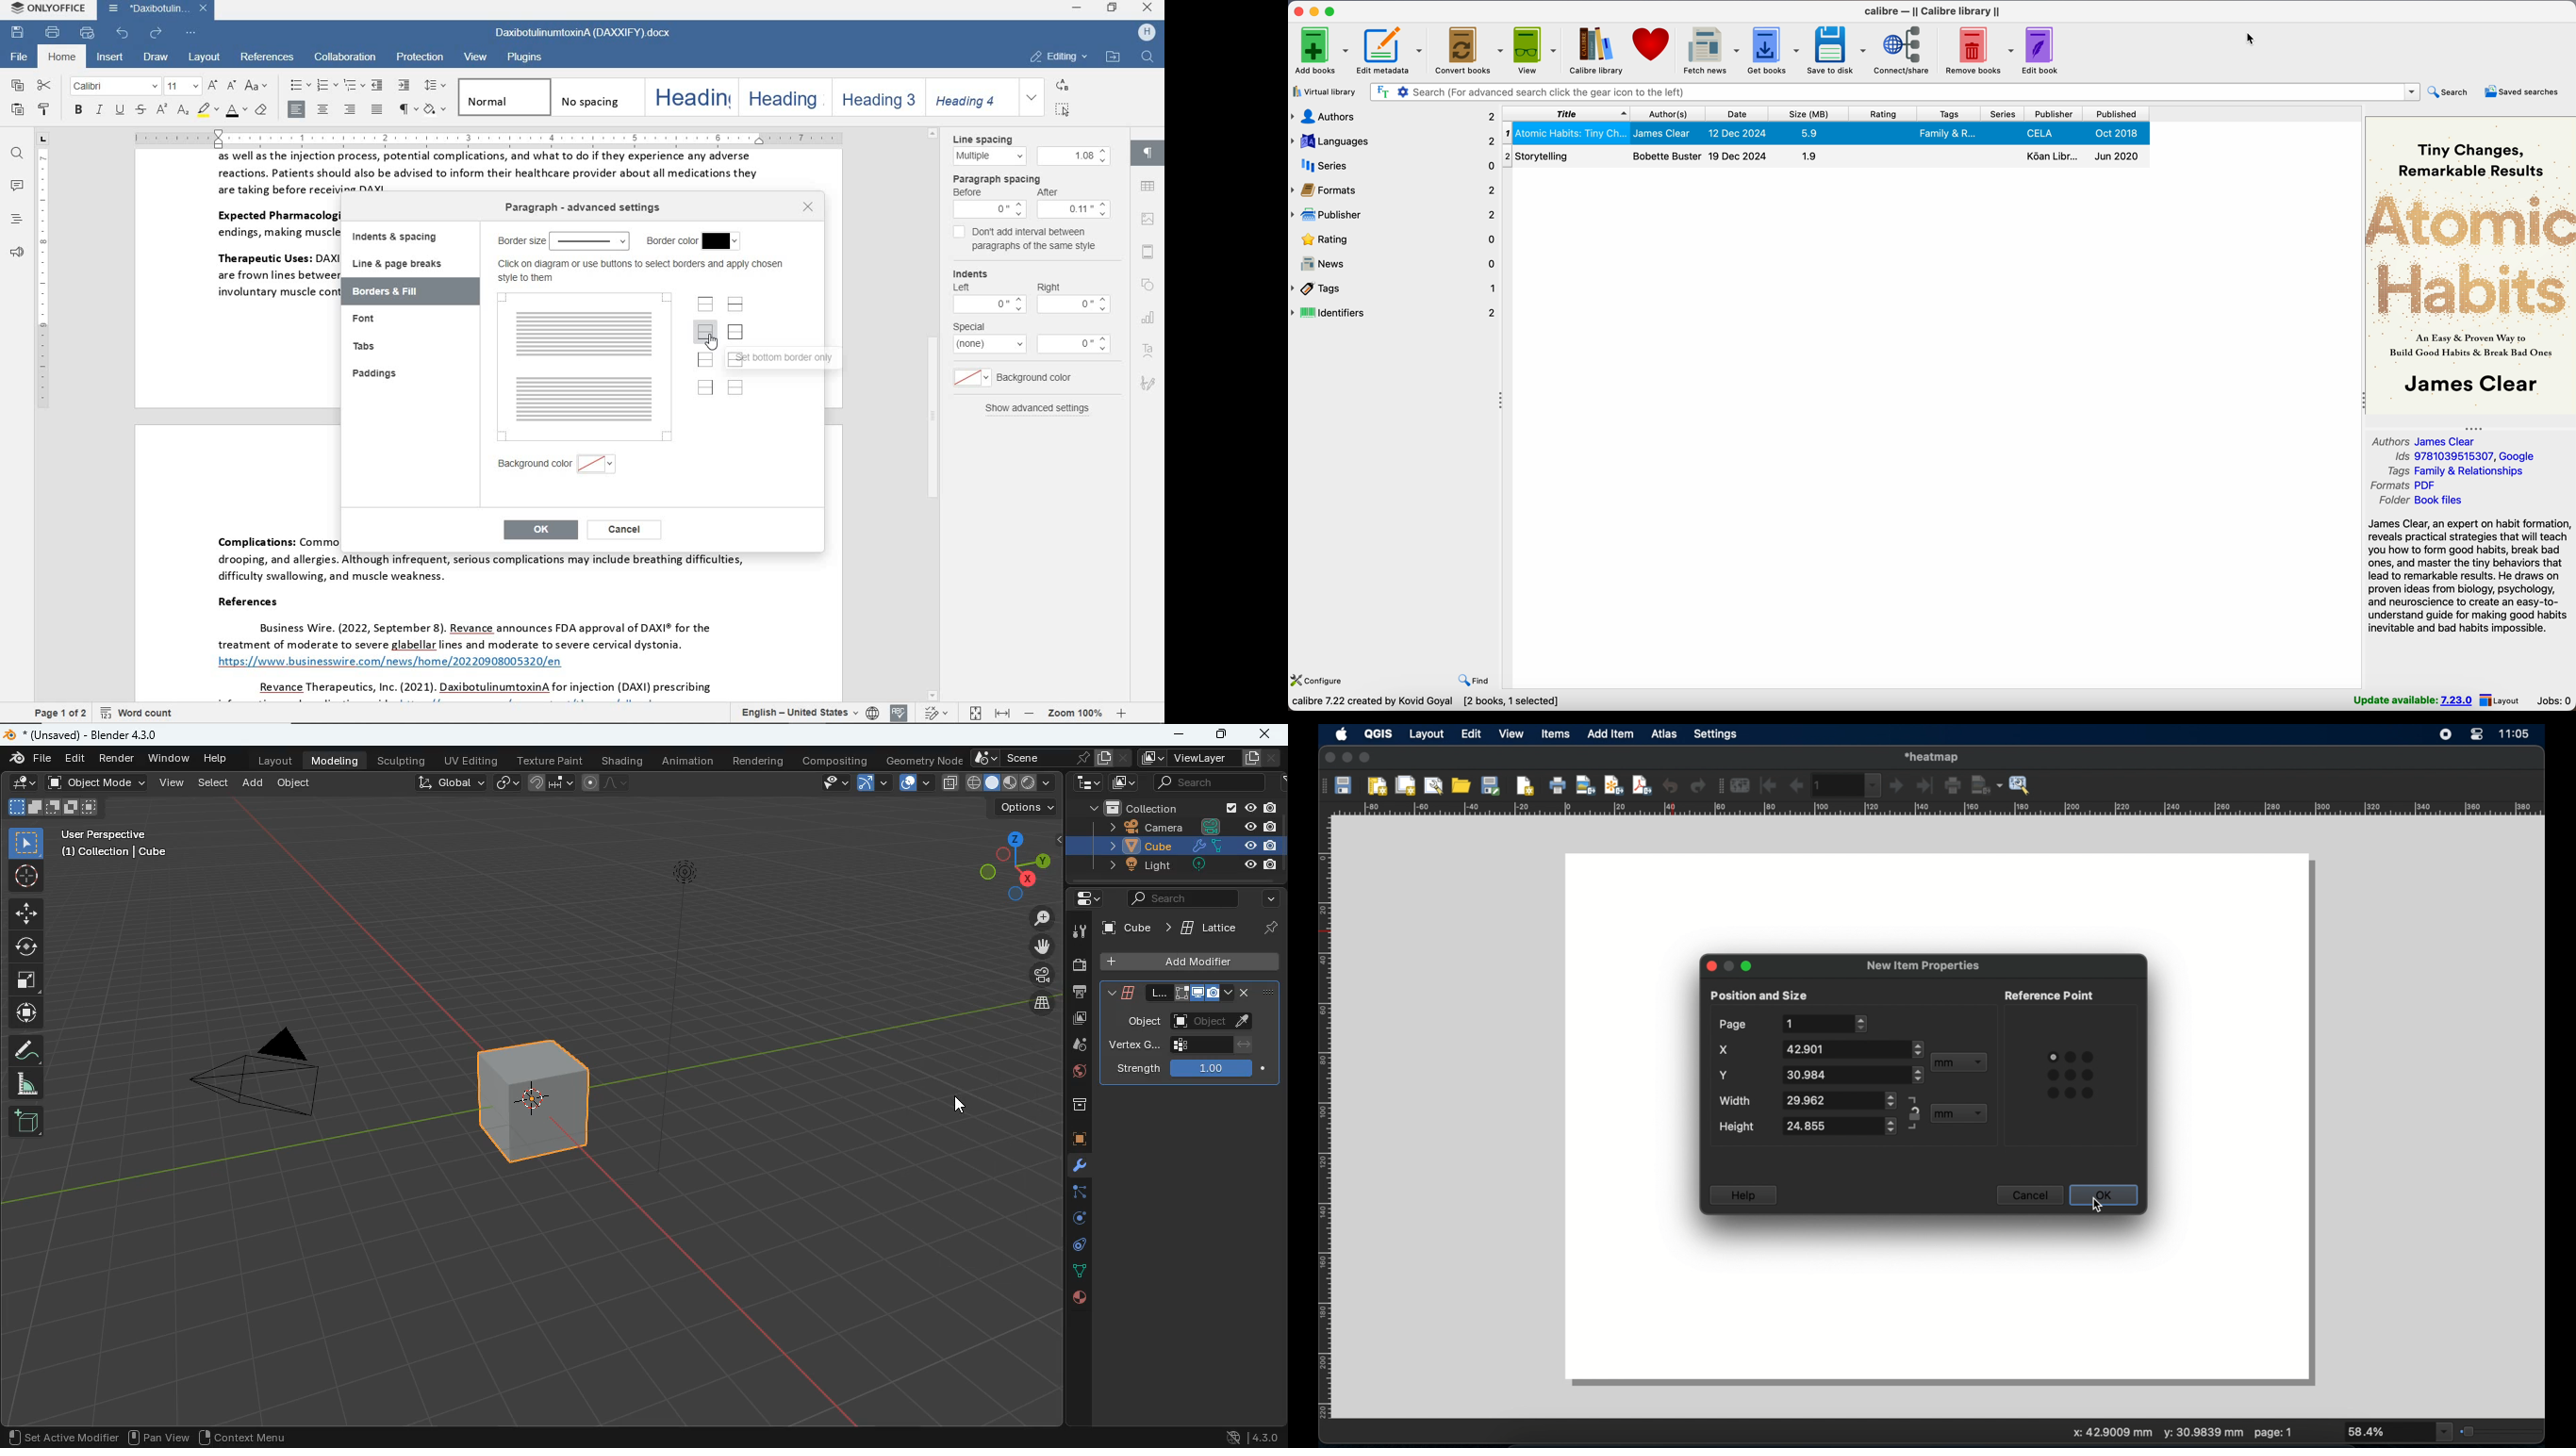  I want to click on copy, so click(18, 87).